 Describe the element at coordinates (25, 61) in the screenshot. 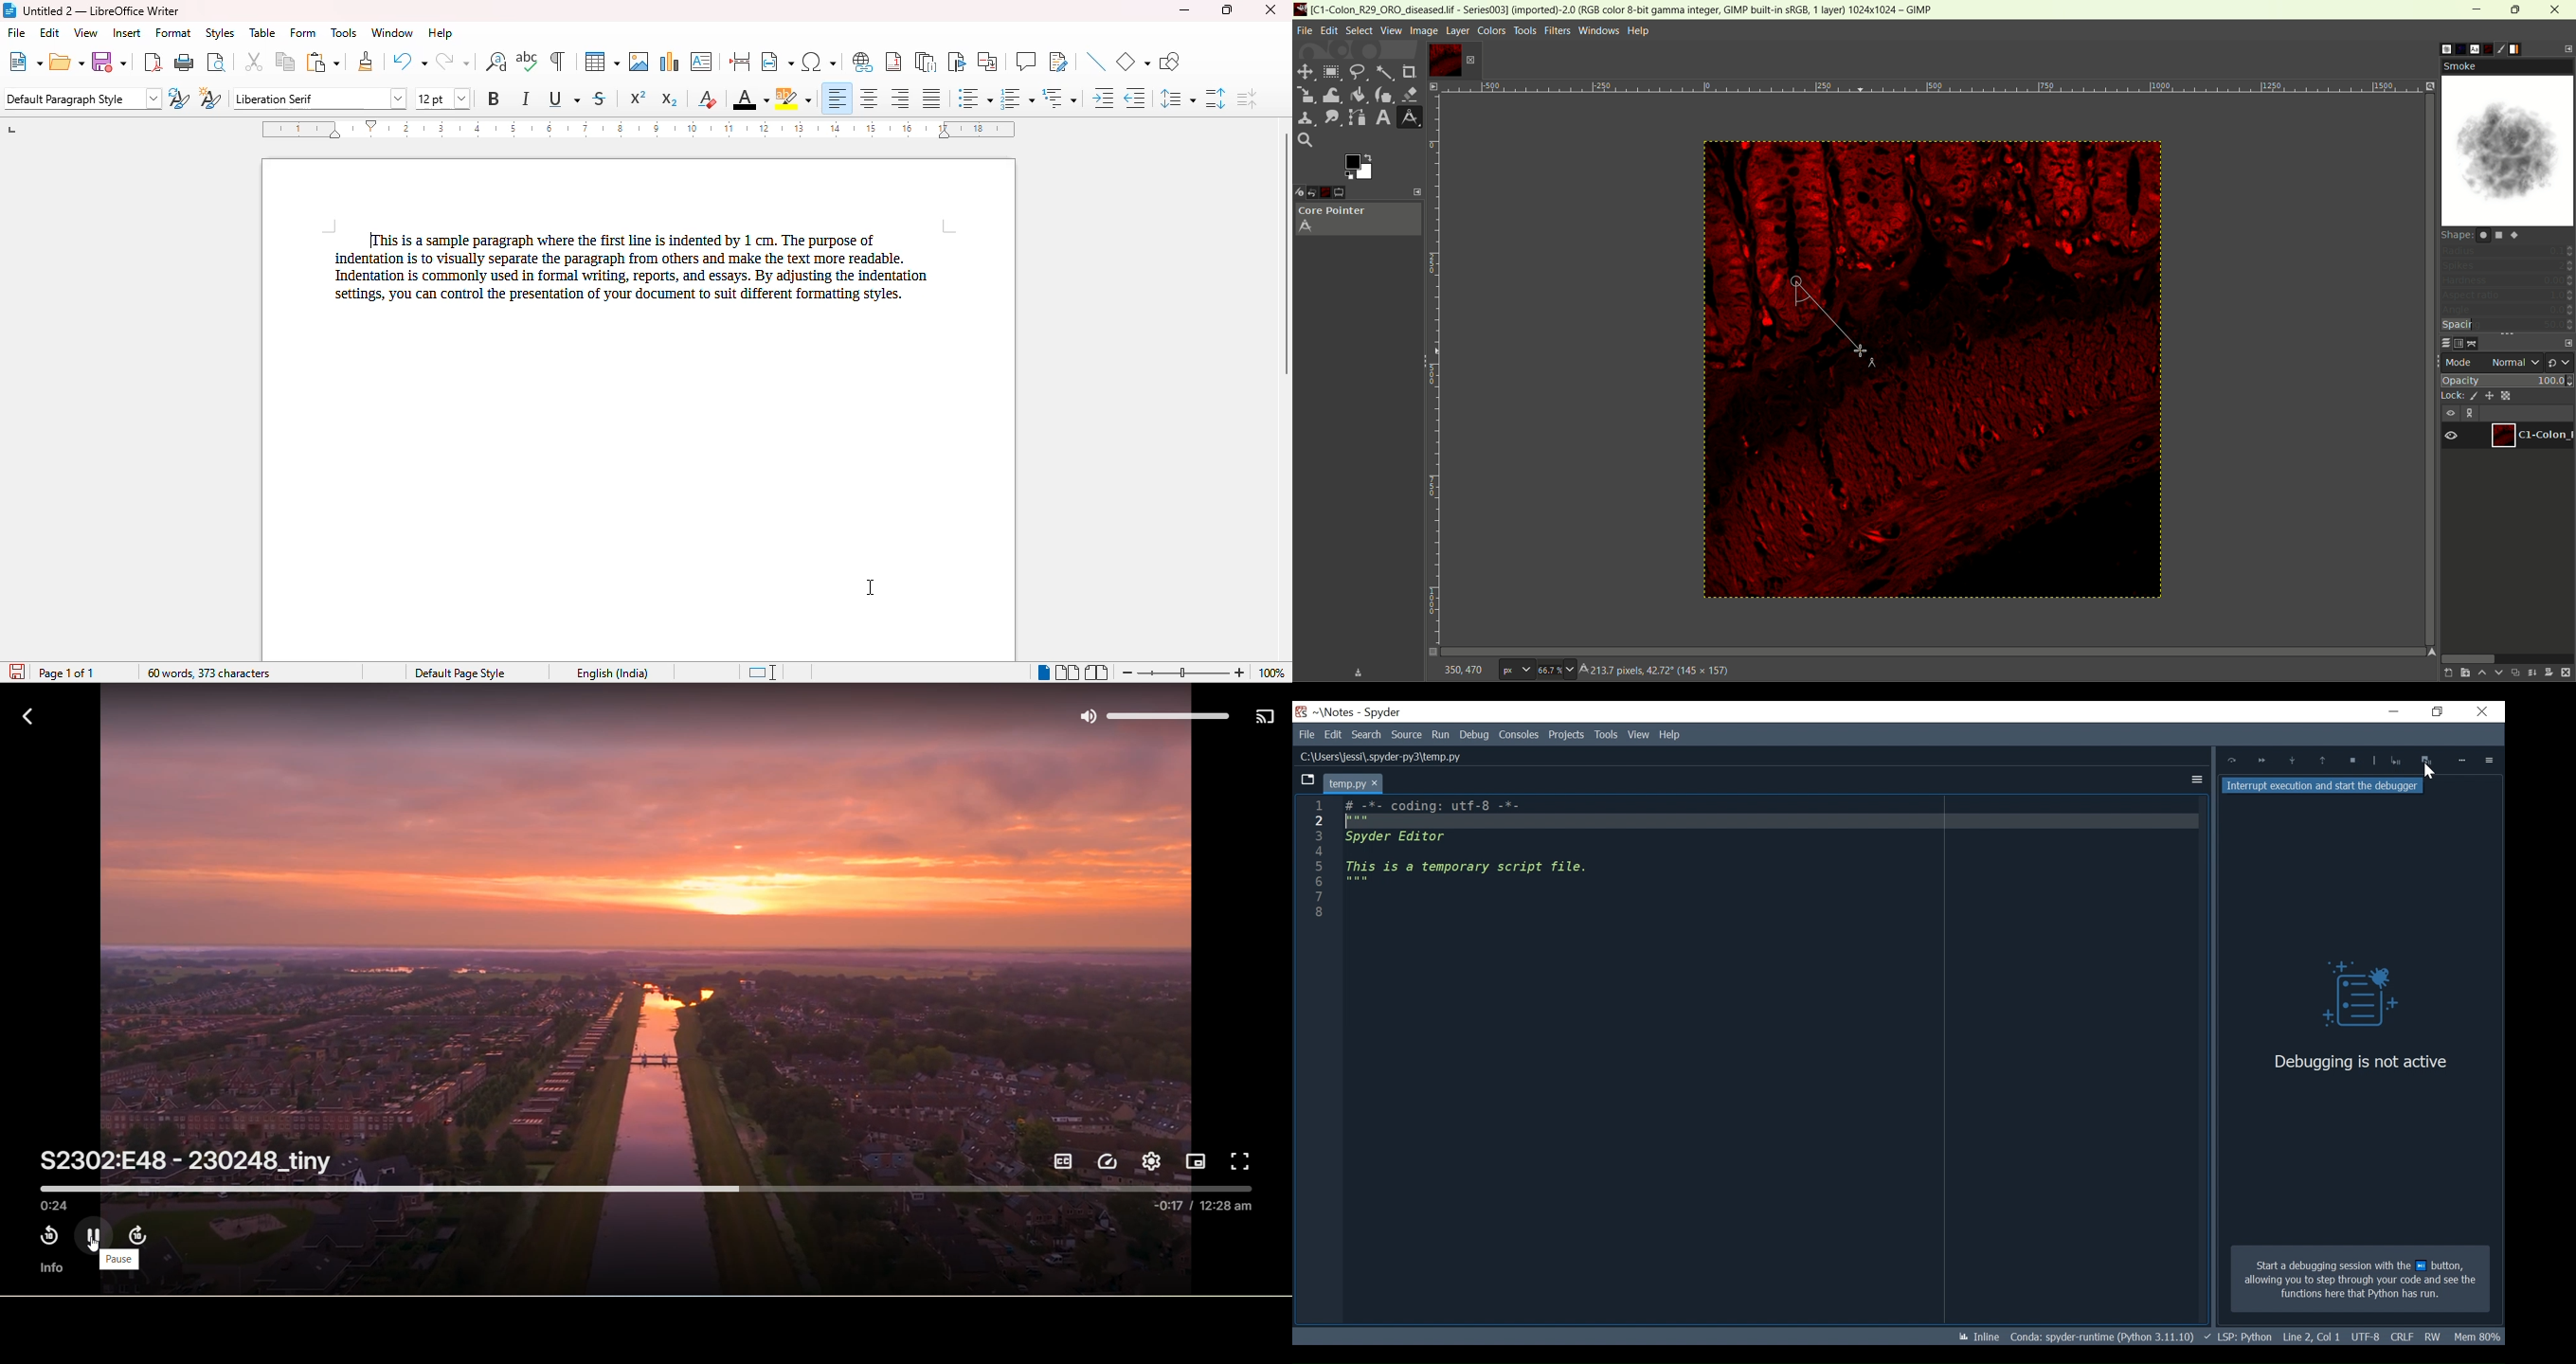

I see `new` at that location.